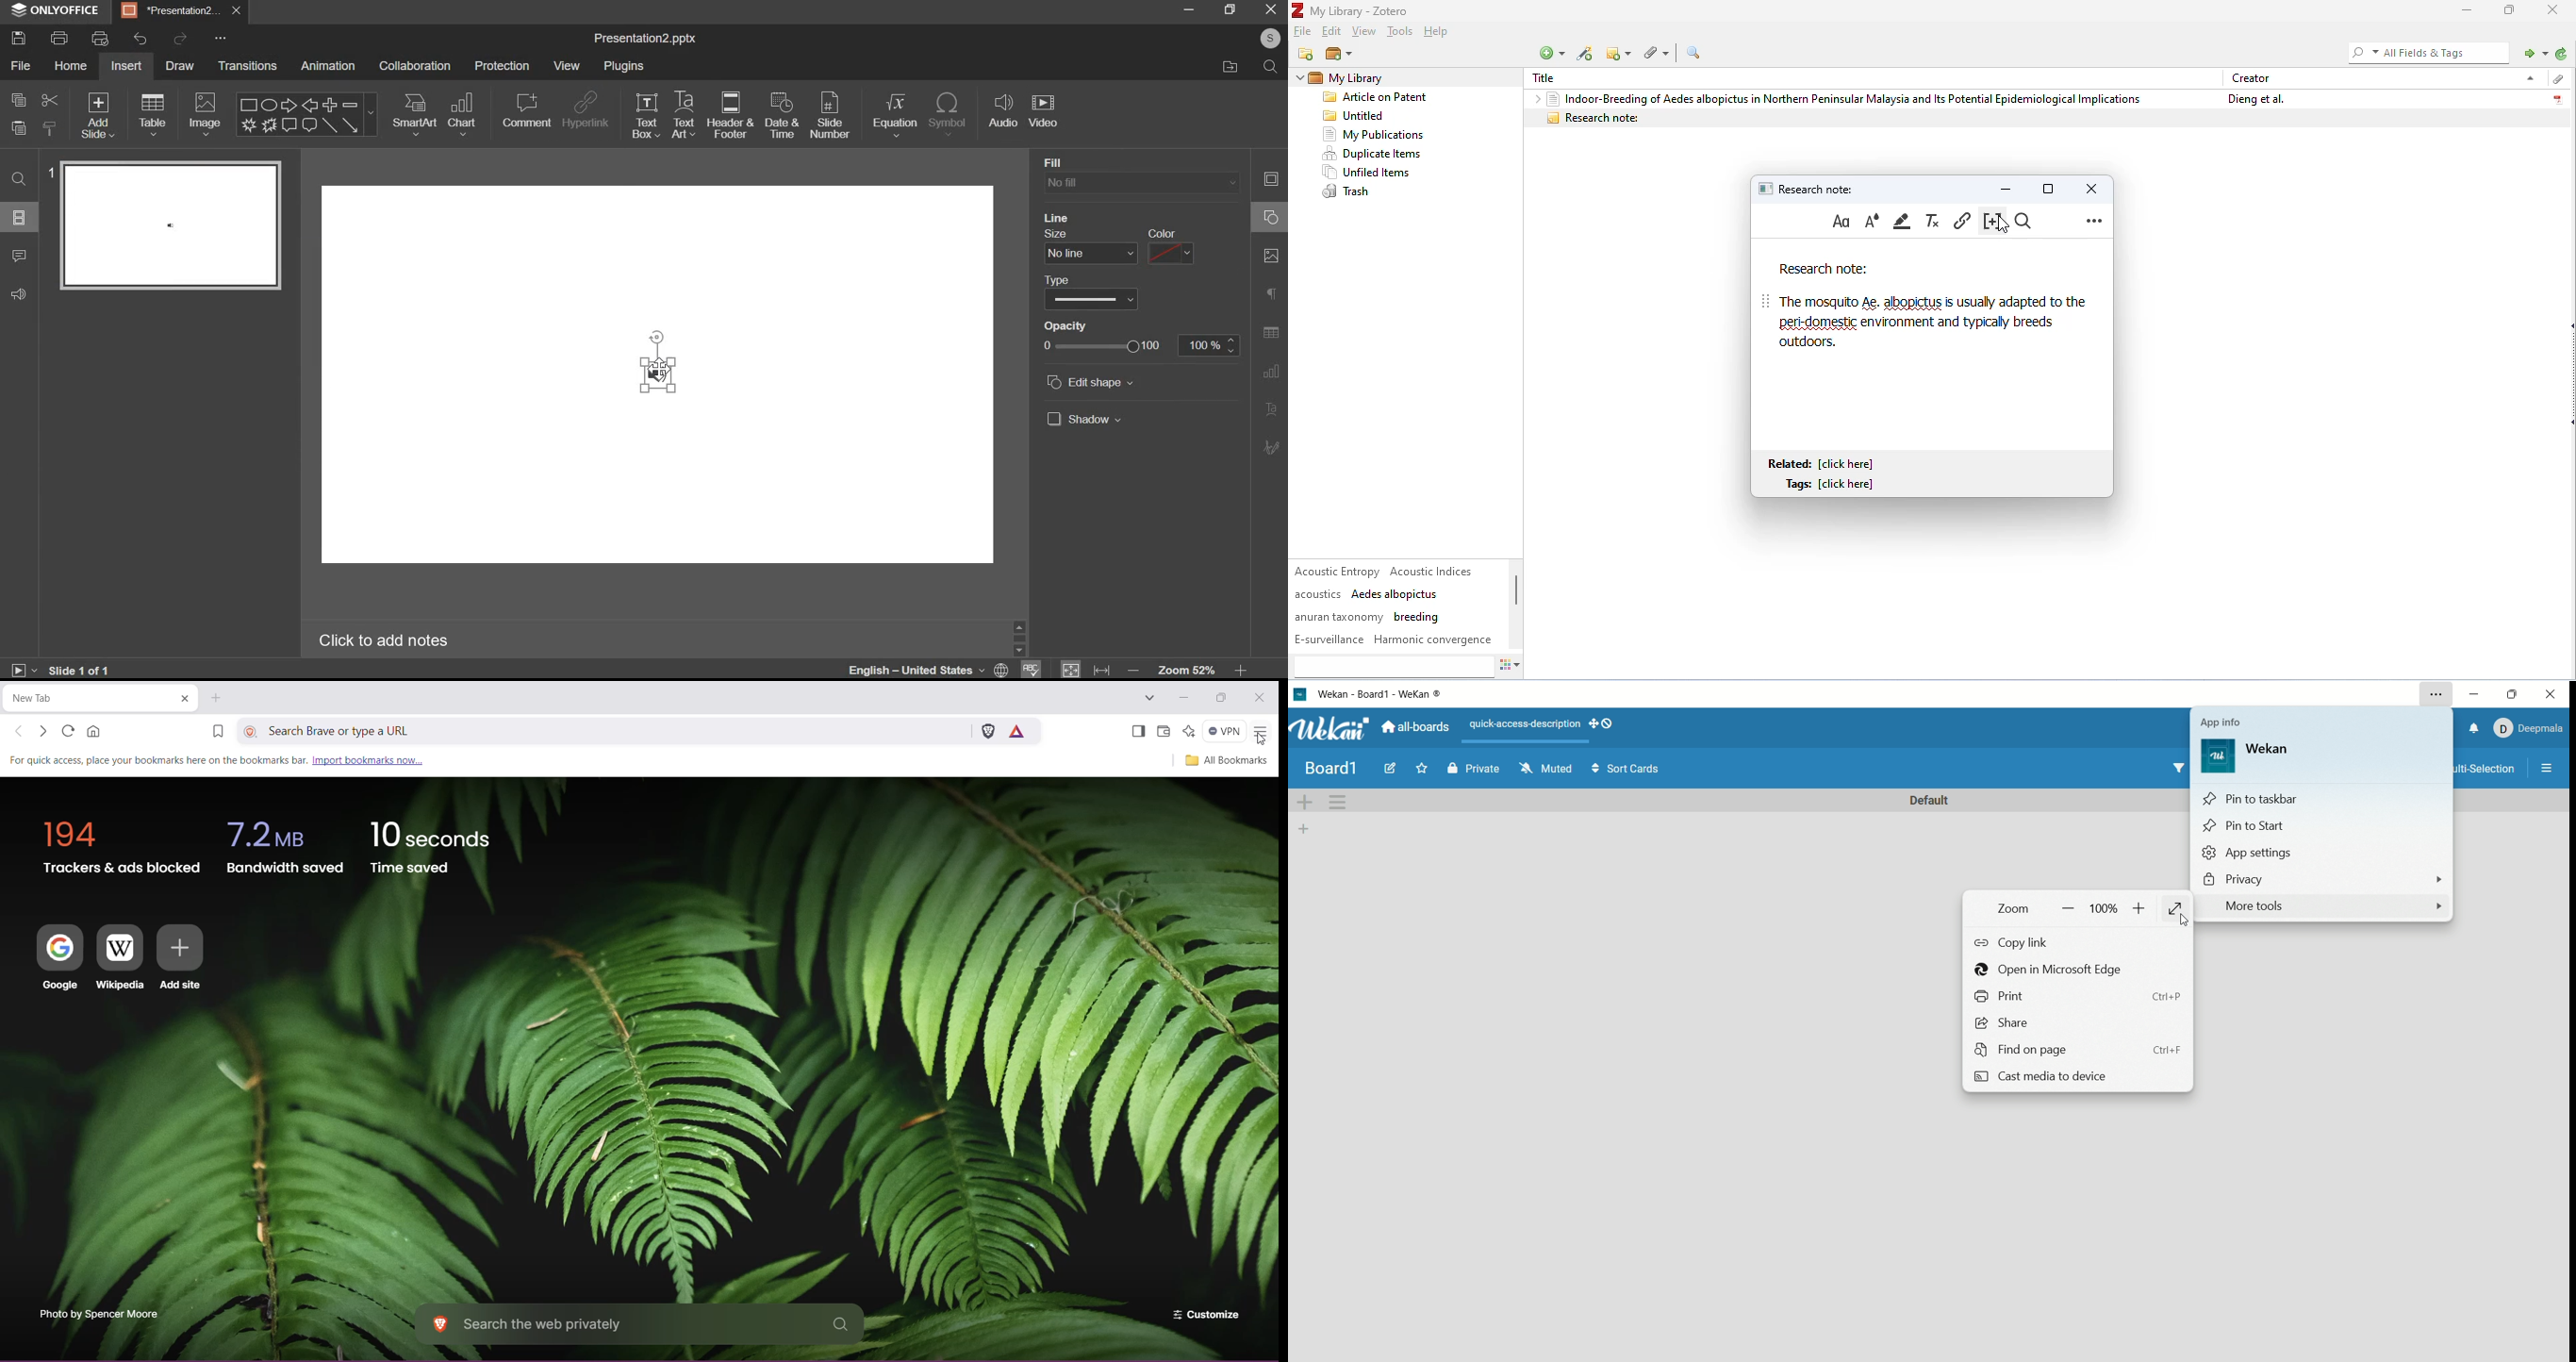 The height and width of the screenshot is (1372, 2576). I want to click on spelling, so click(1030, 669).